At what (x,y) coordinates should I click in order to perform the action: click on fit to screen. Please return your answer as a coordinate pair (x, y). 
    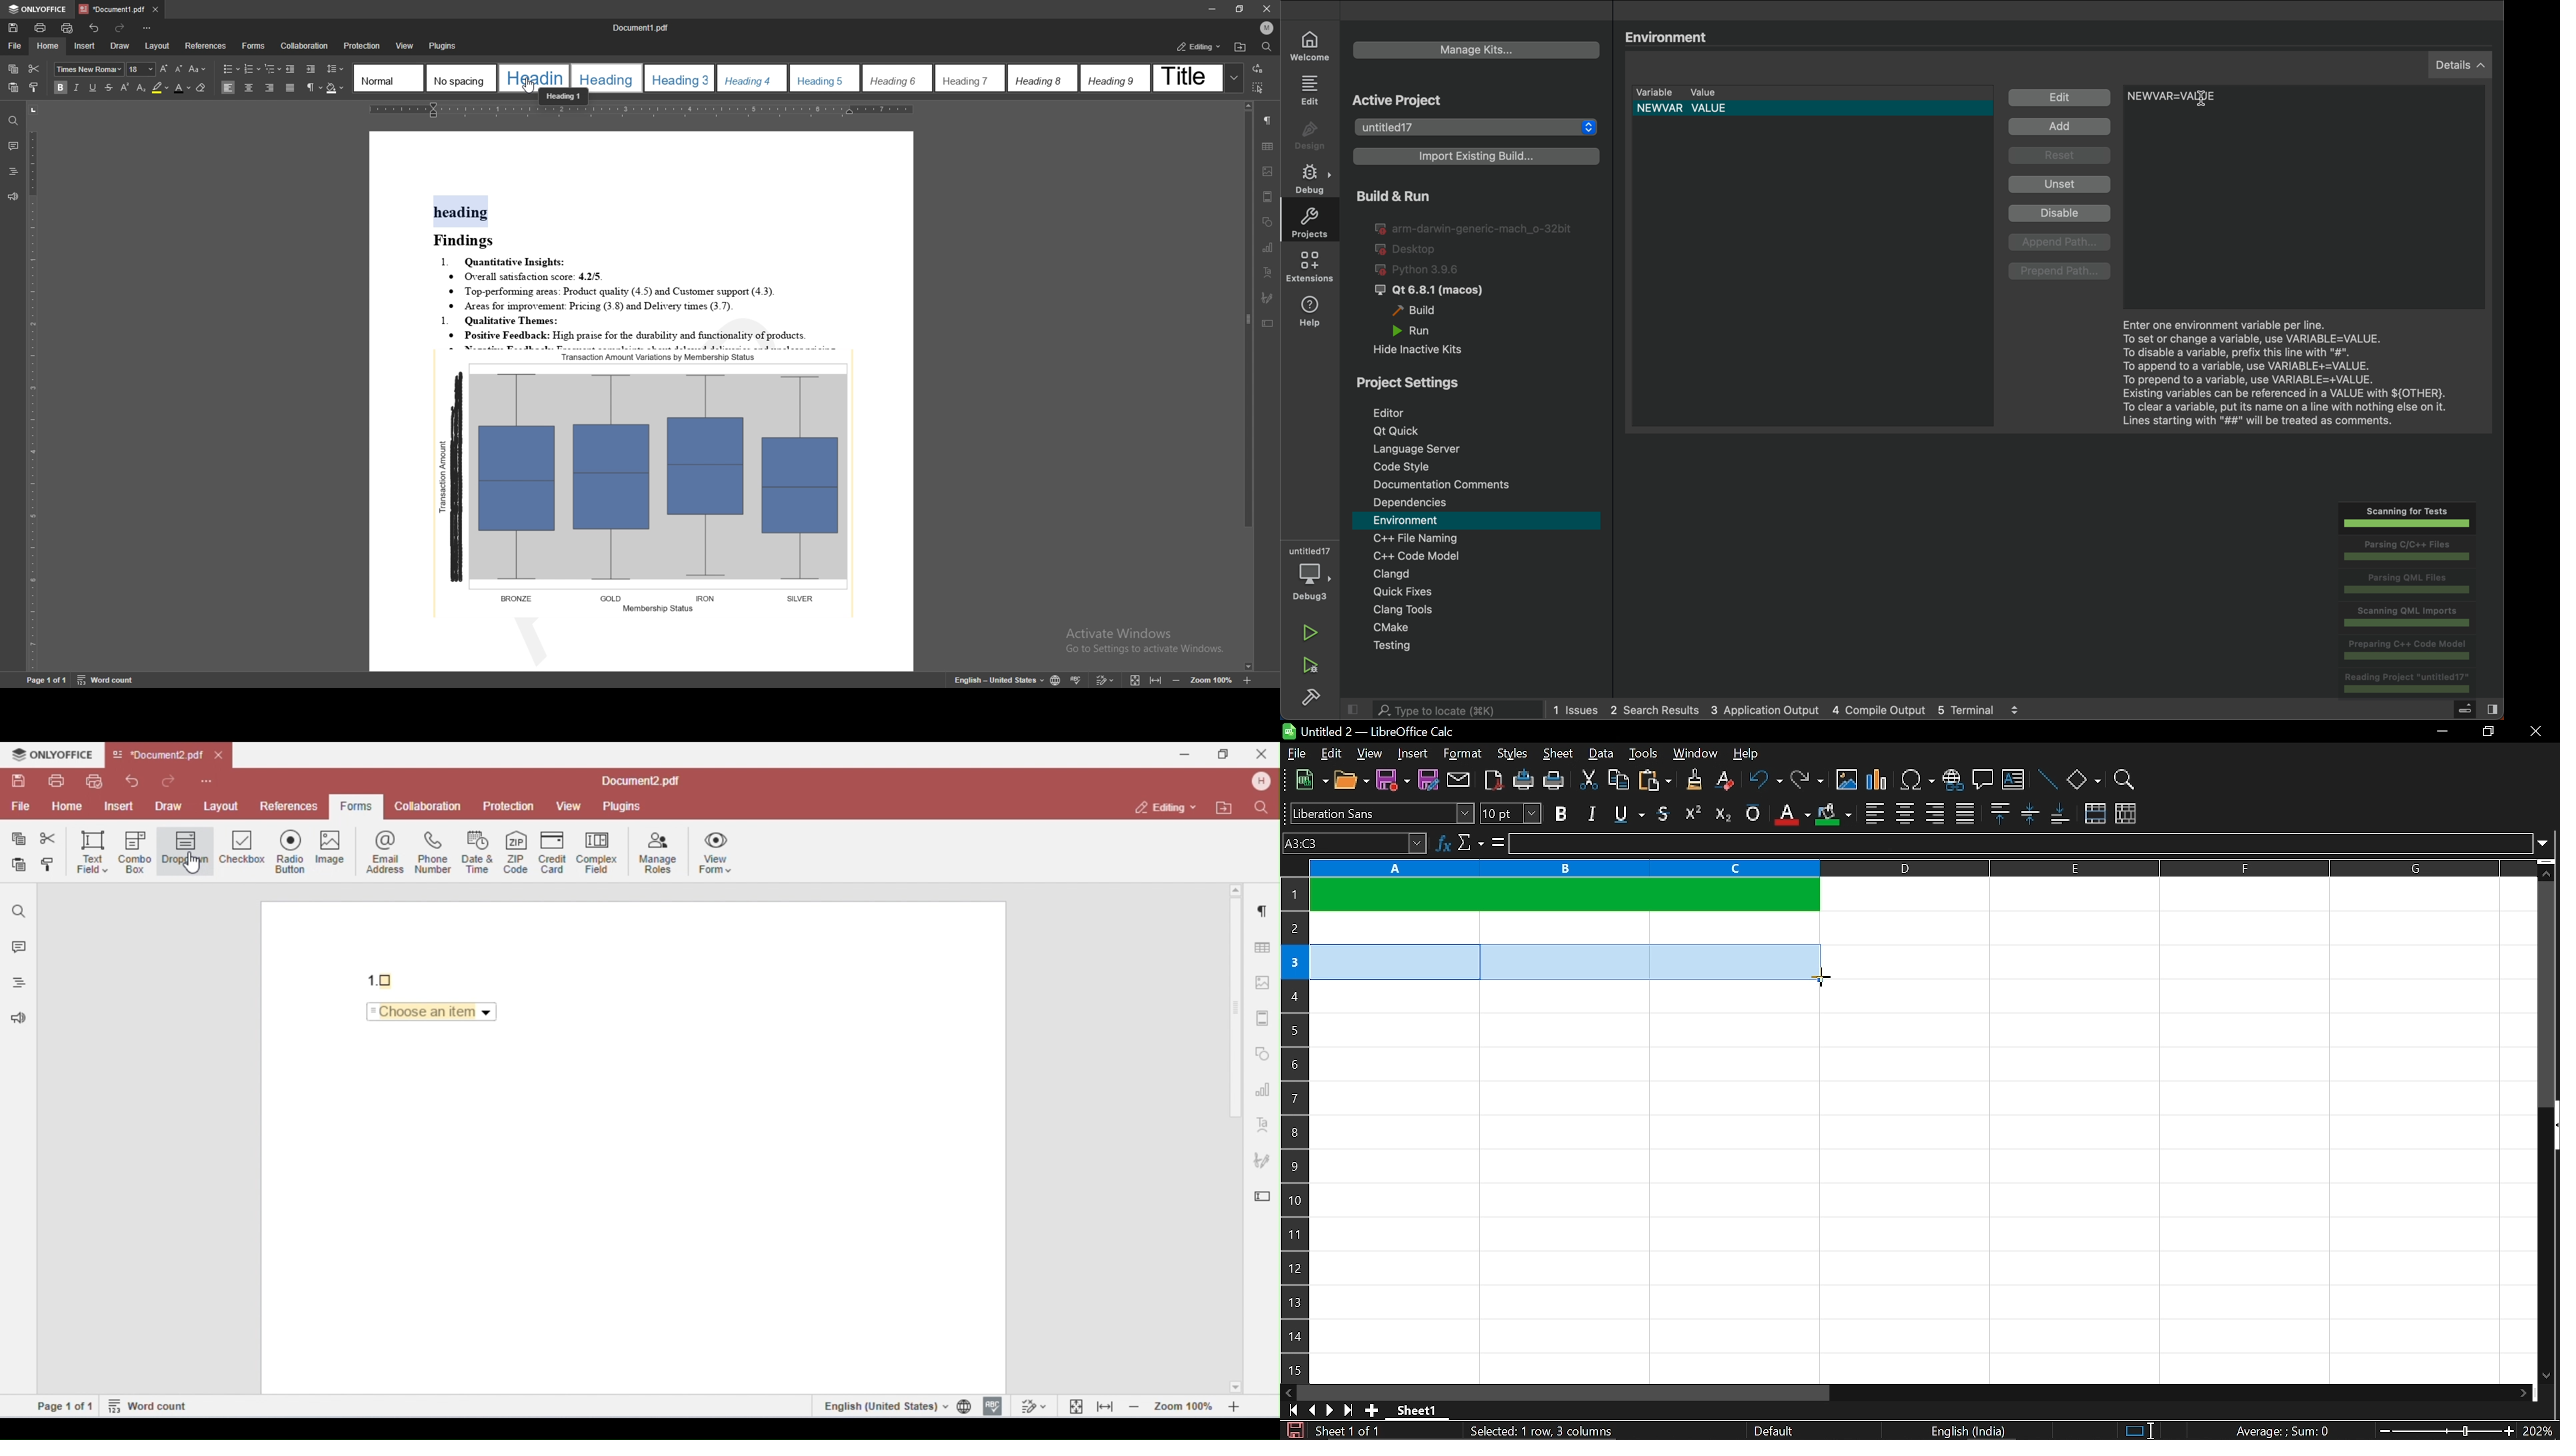
    Looking at the image, I should click on (1134, 681).